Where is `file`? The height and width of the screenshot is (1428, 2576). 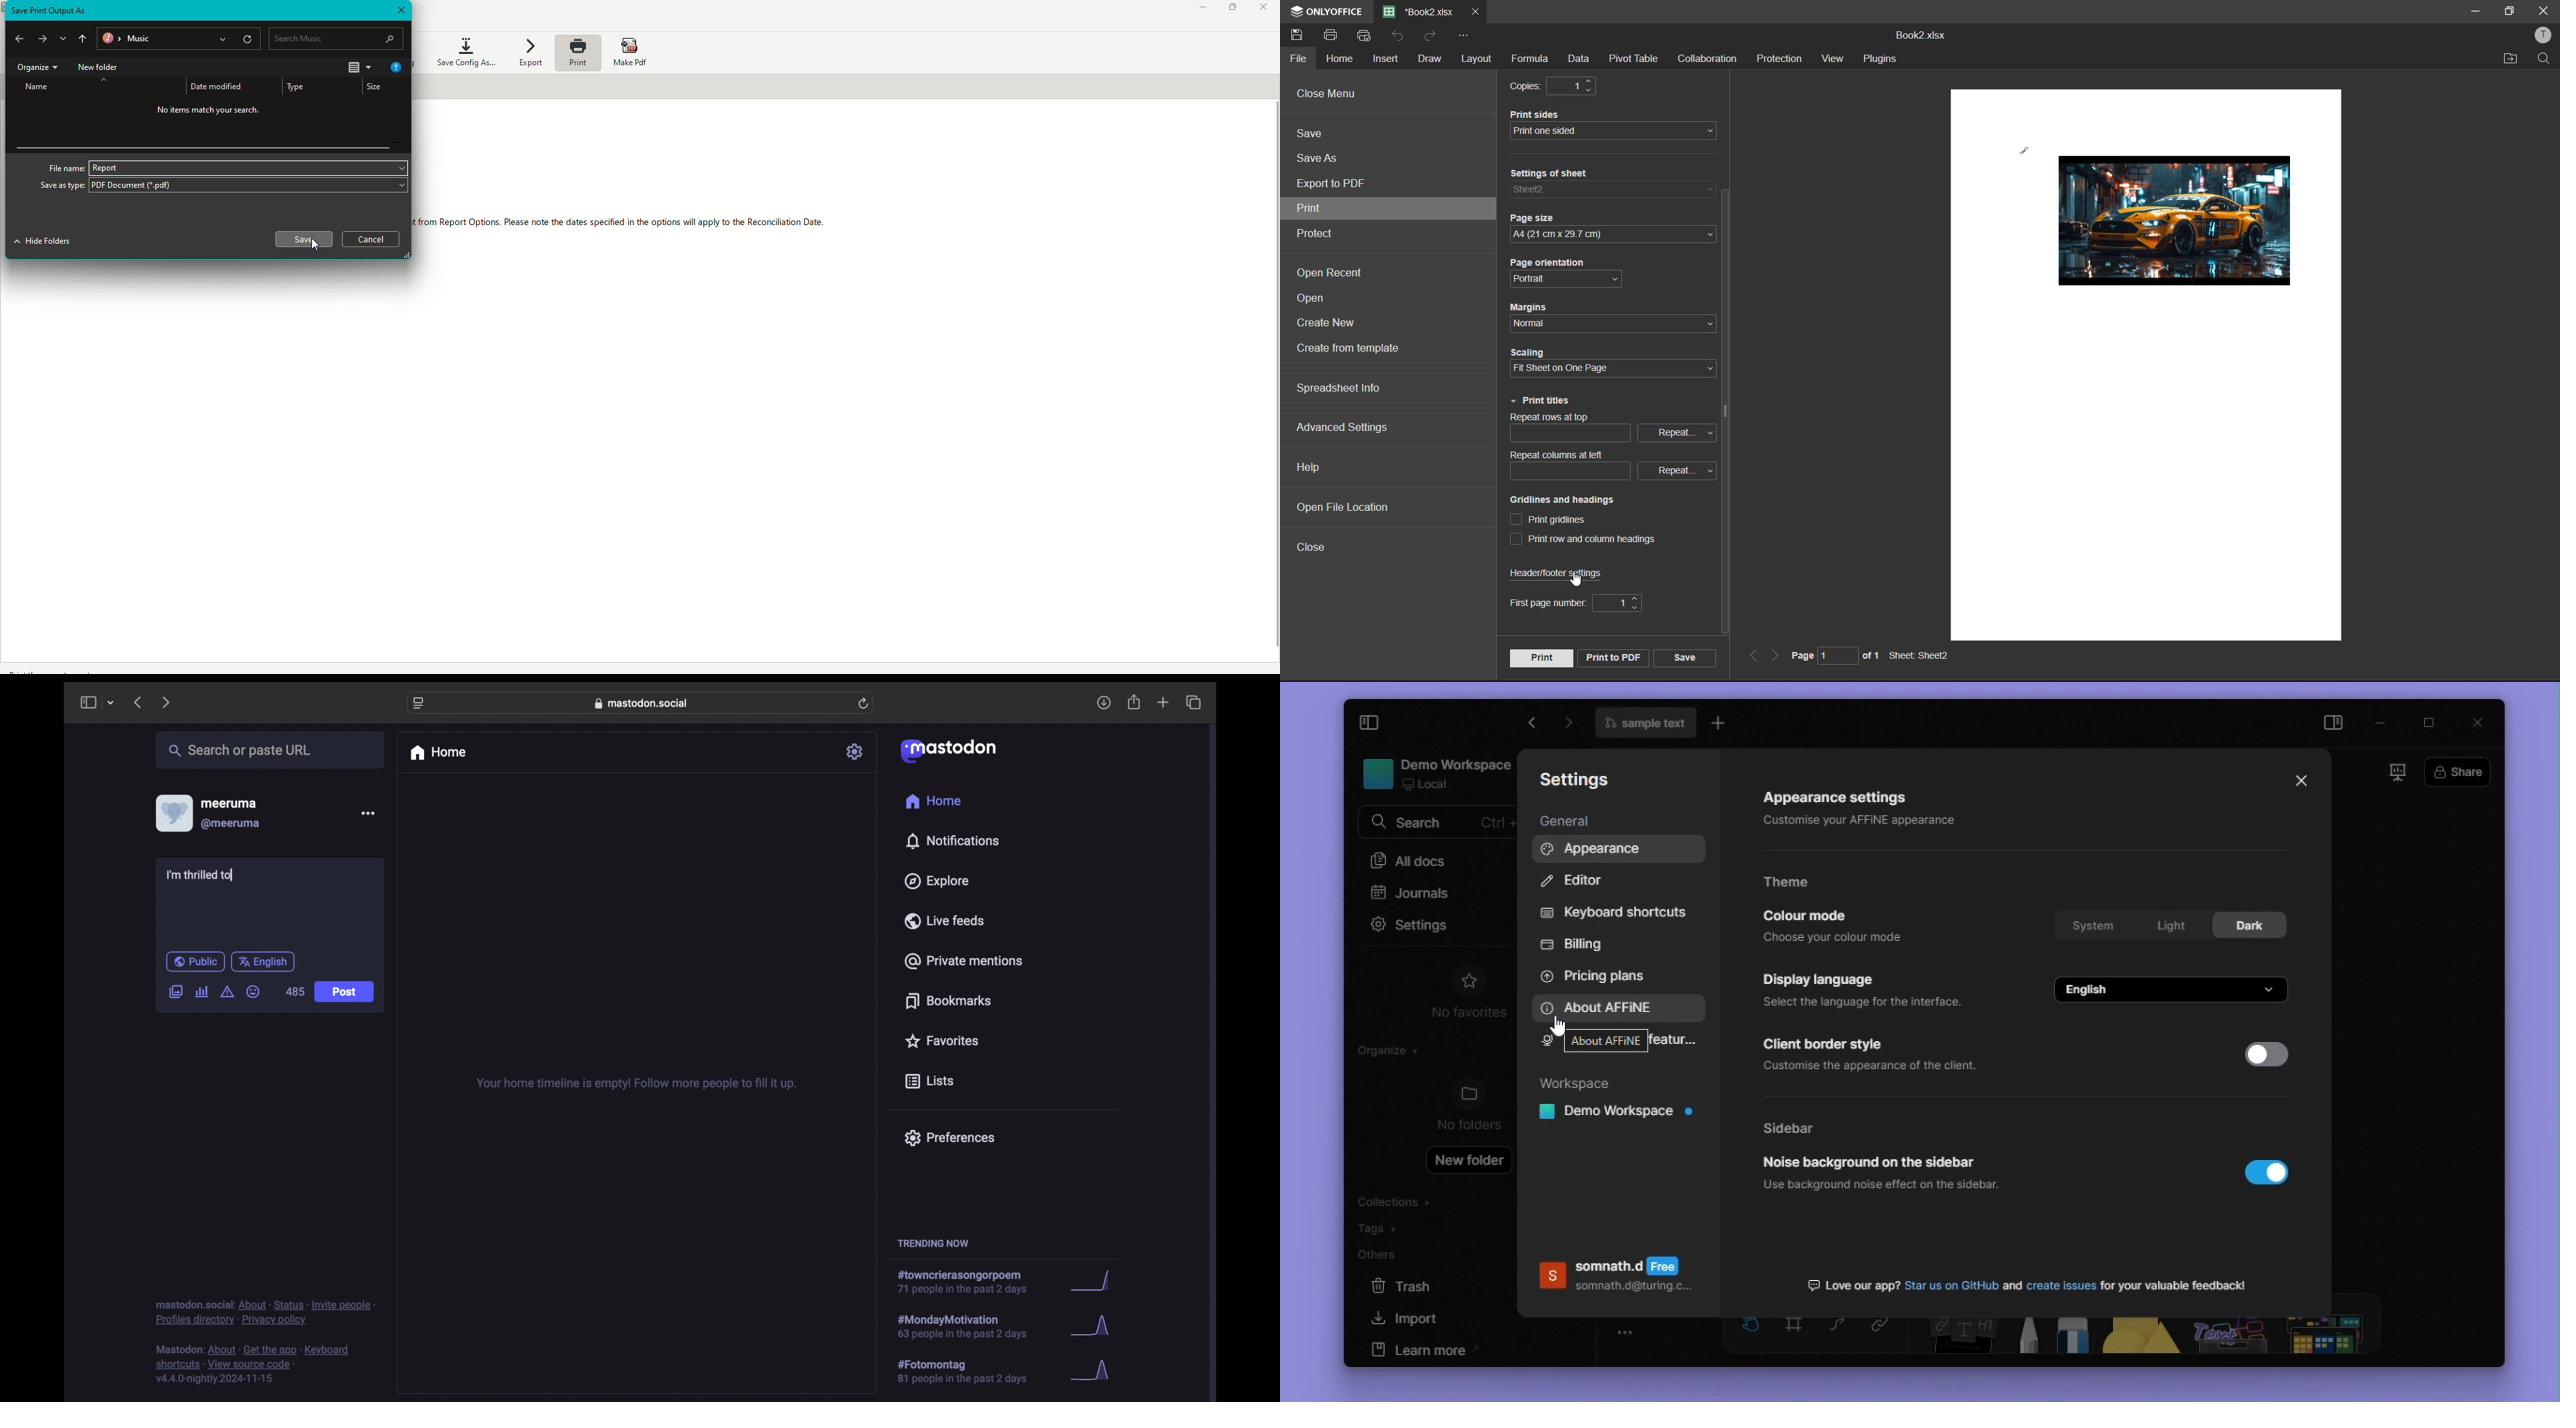 file is located at coordinates (1297, 59).